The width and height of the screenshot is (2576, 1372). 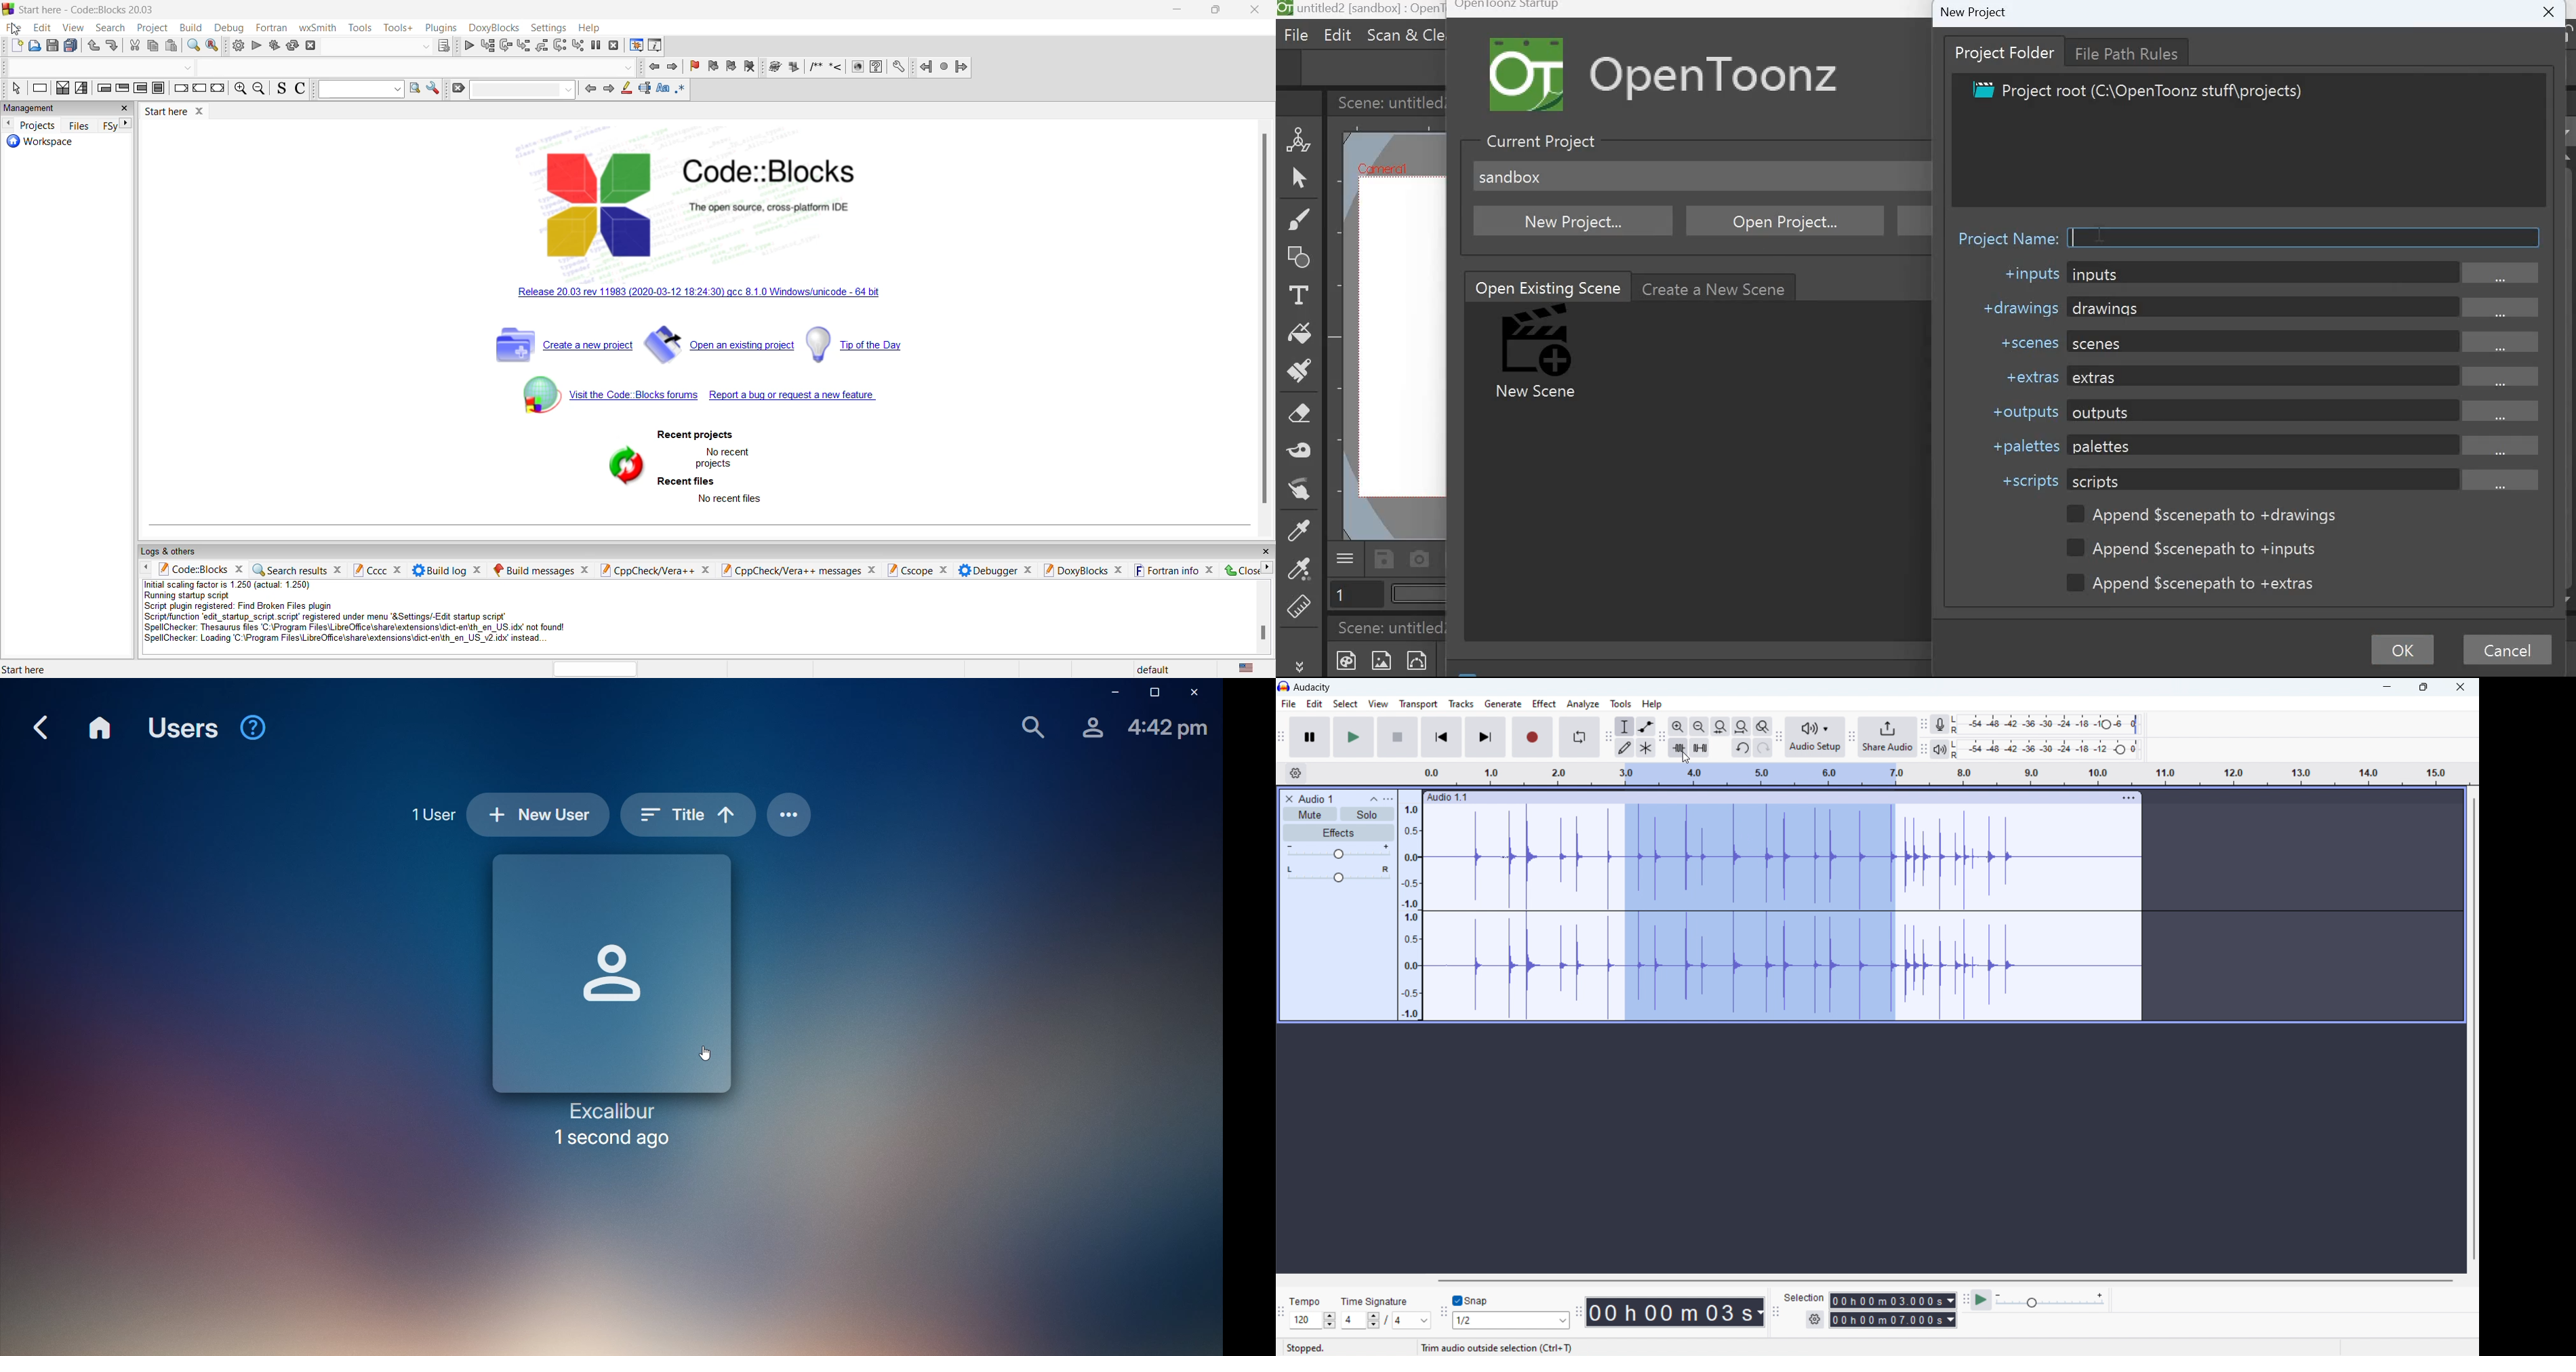 I want to click on clear, so click(x=459, y=90).